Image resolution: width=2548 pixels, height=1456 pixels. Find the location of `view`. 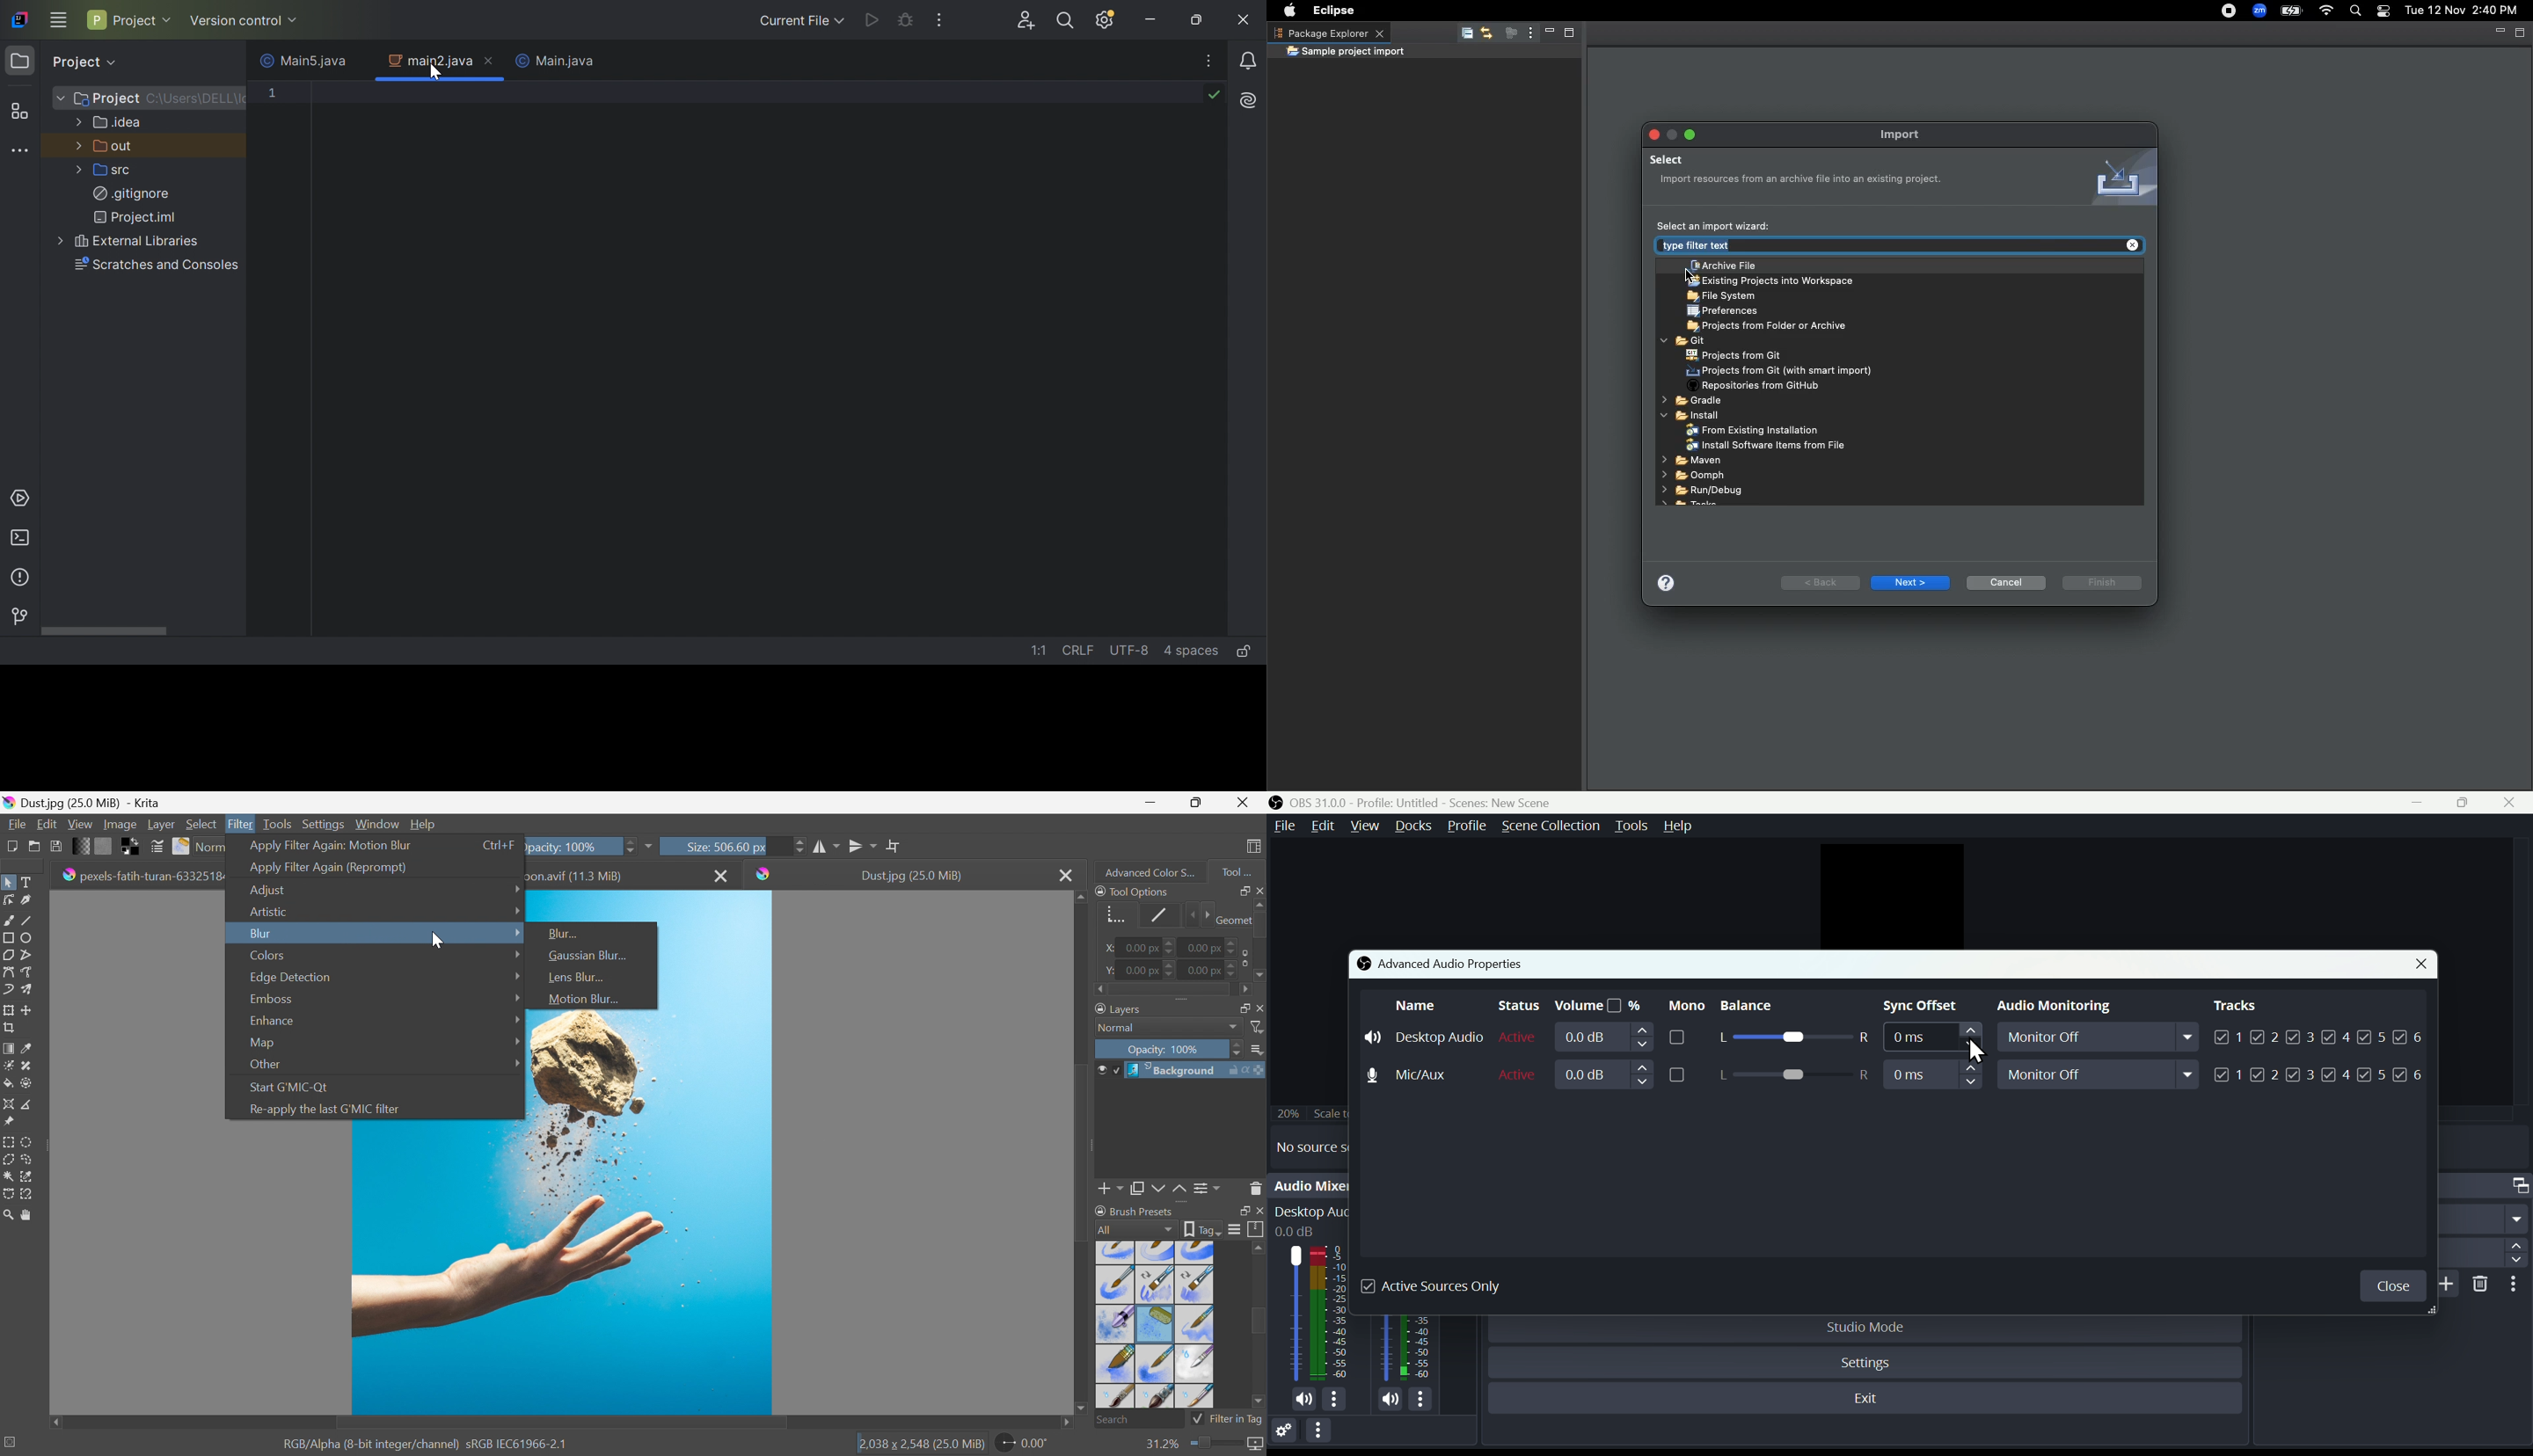

view is located at coordinates (1364, 825).